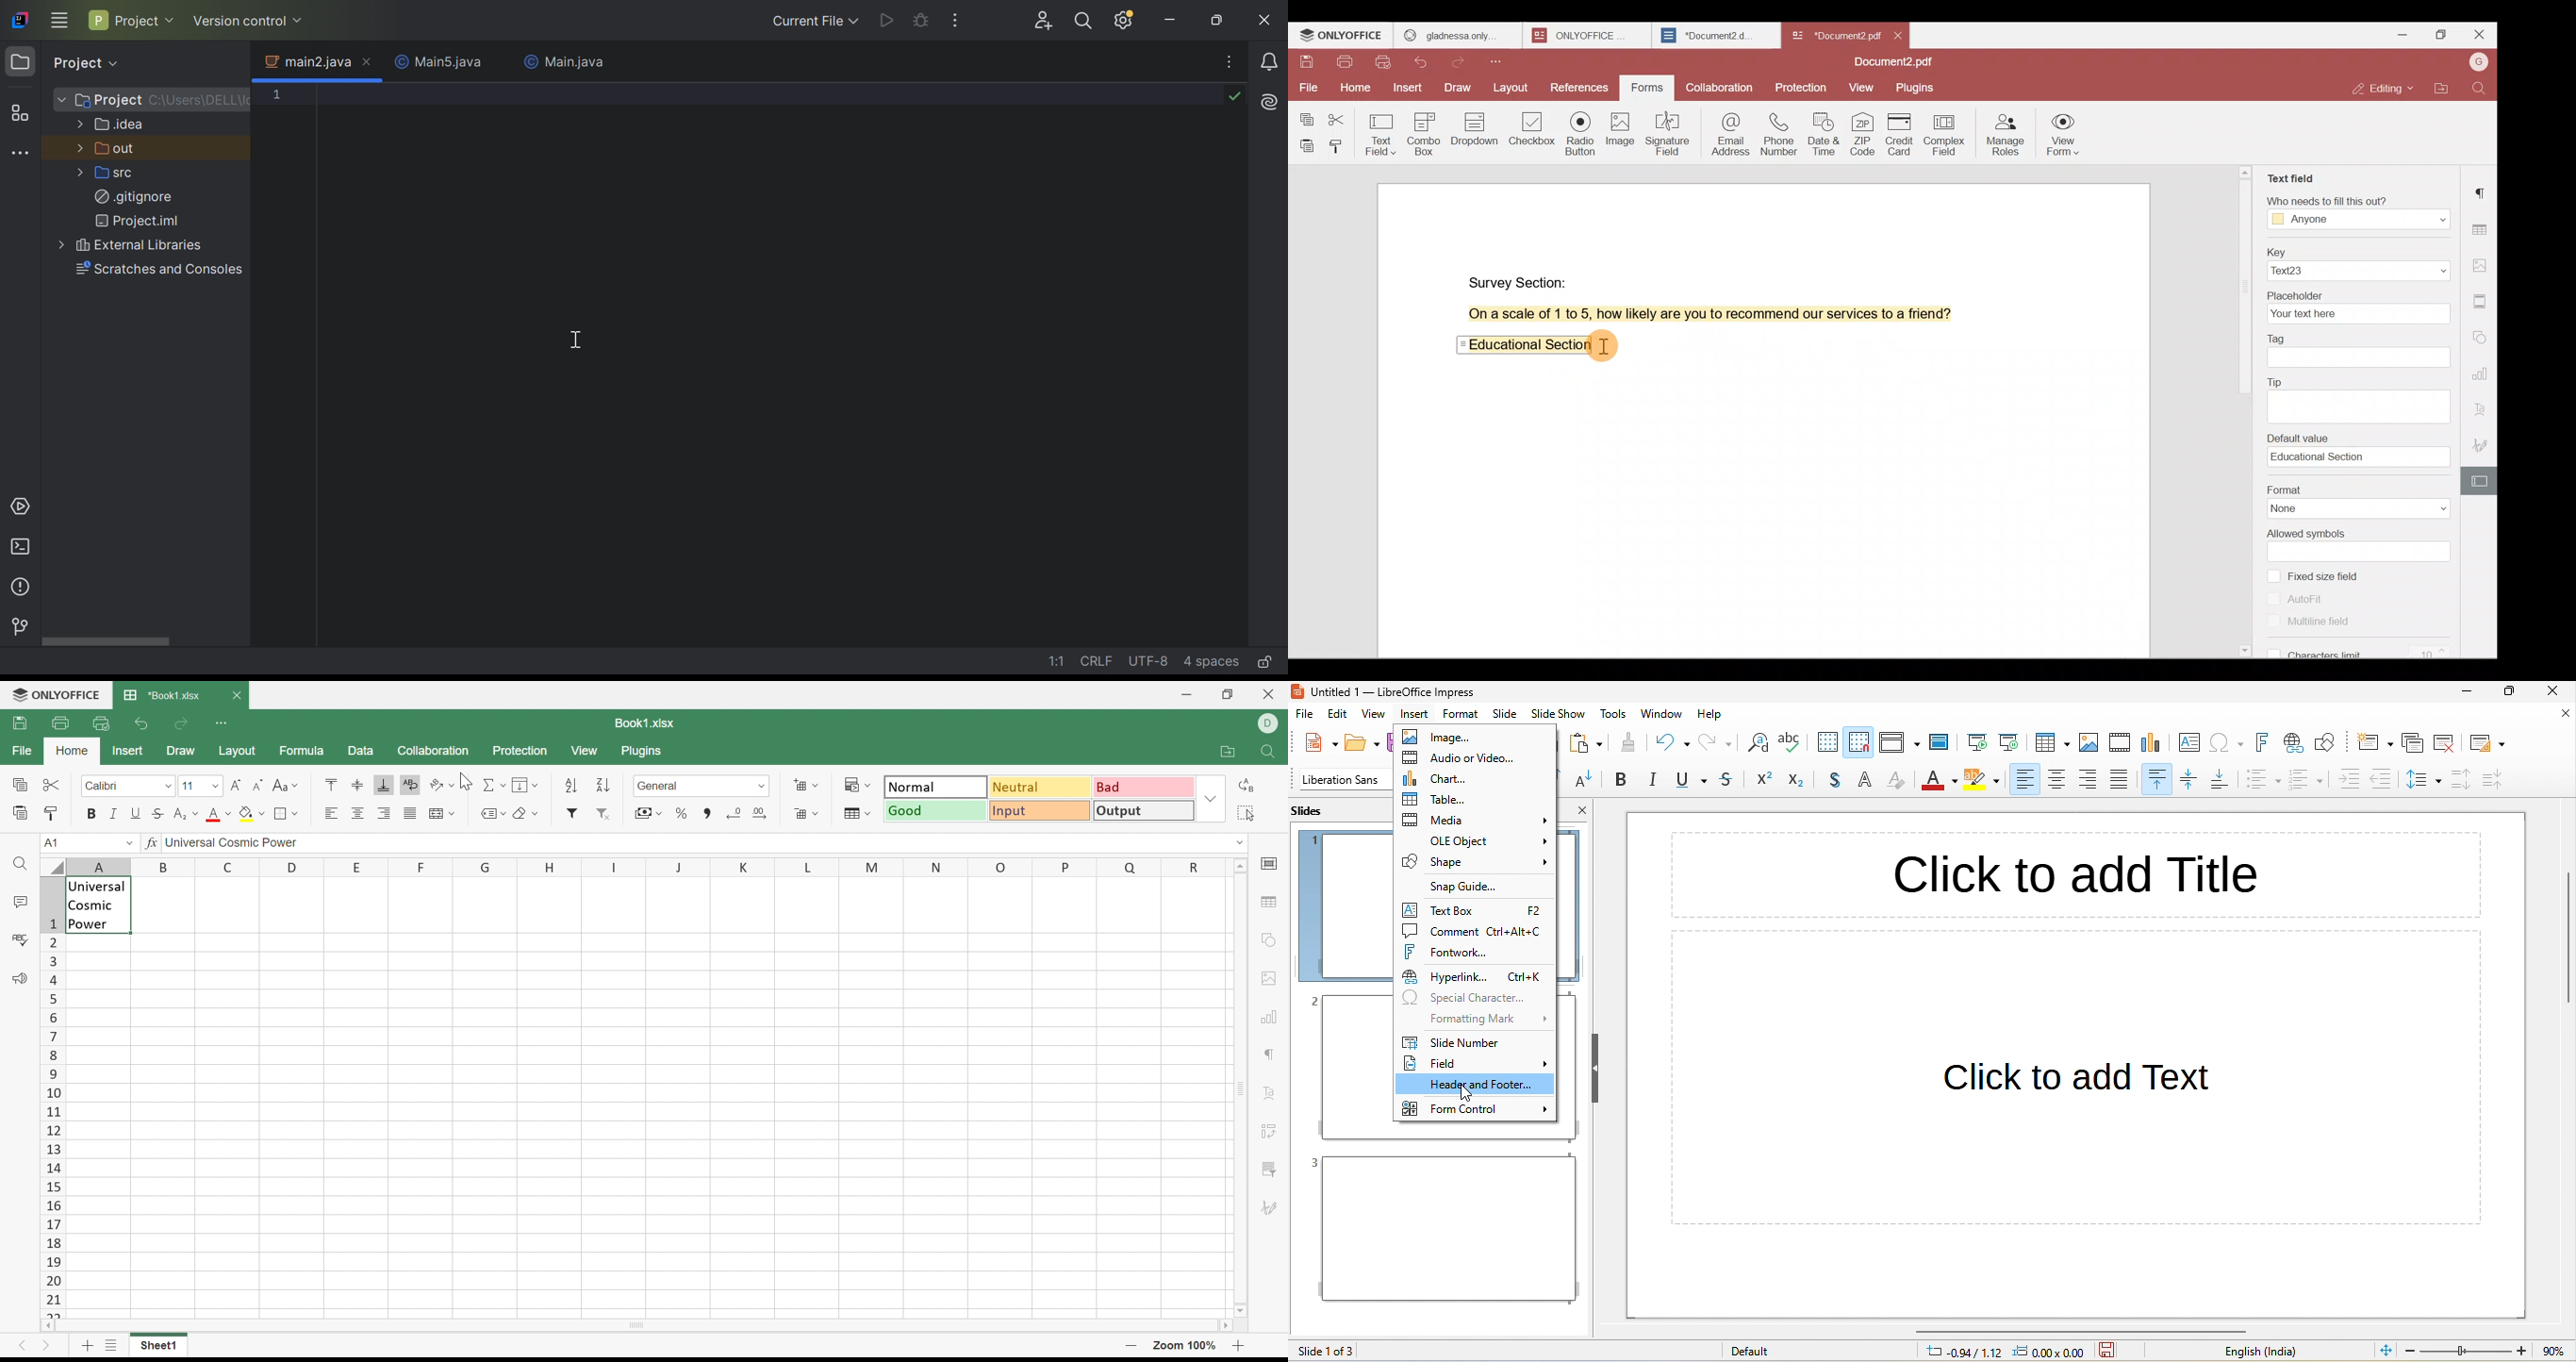 This screenshot has height=1372, width=2576. What do you see at coordinates (1715, 36) in the screenshot?
I see `Document2.d` at bounding box center [1715, 36].